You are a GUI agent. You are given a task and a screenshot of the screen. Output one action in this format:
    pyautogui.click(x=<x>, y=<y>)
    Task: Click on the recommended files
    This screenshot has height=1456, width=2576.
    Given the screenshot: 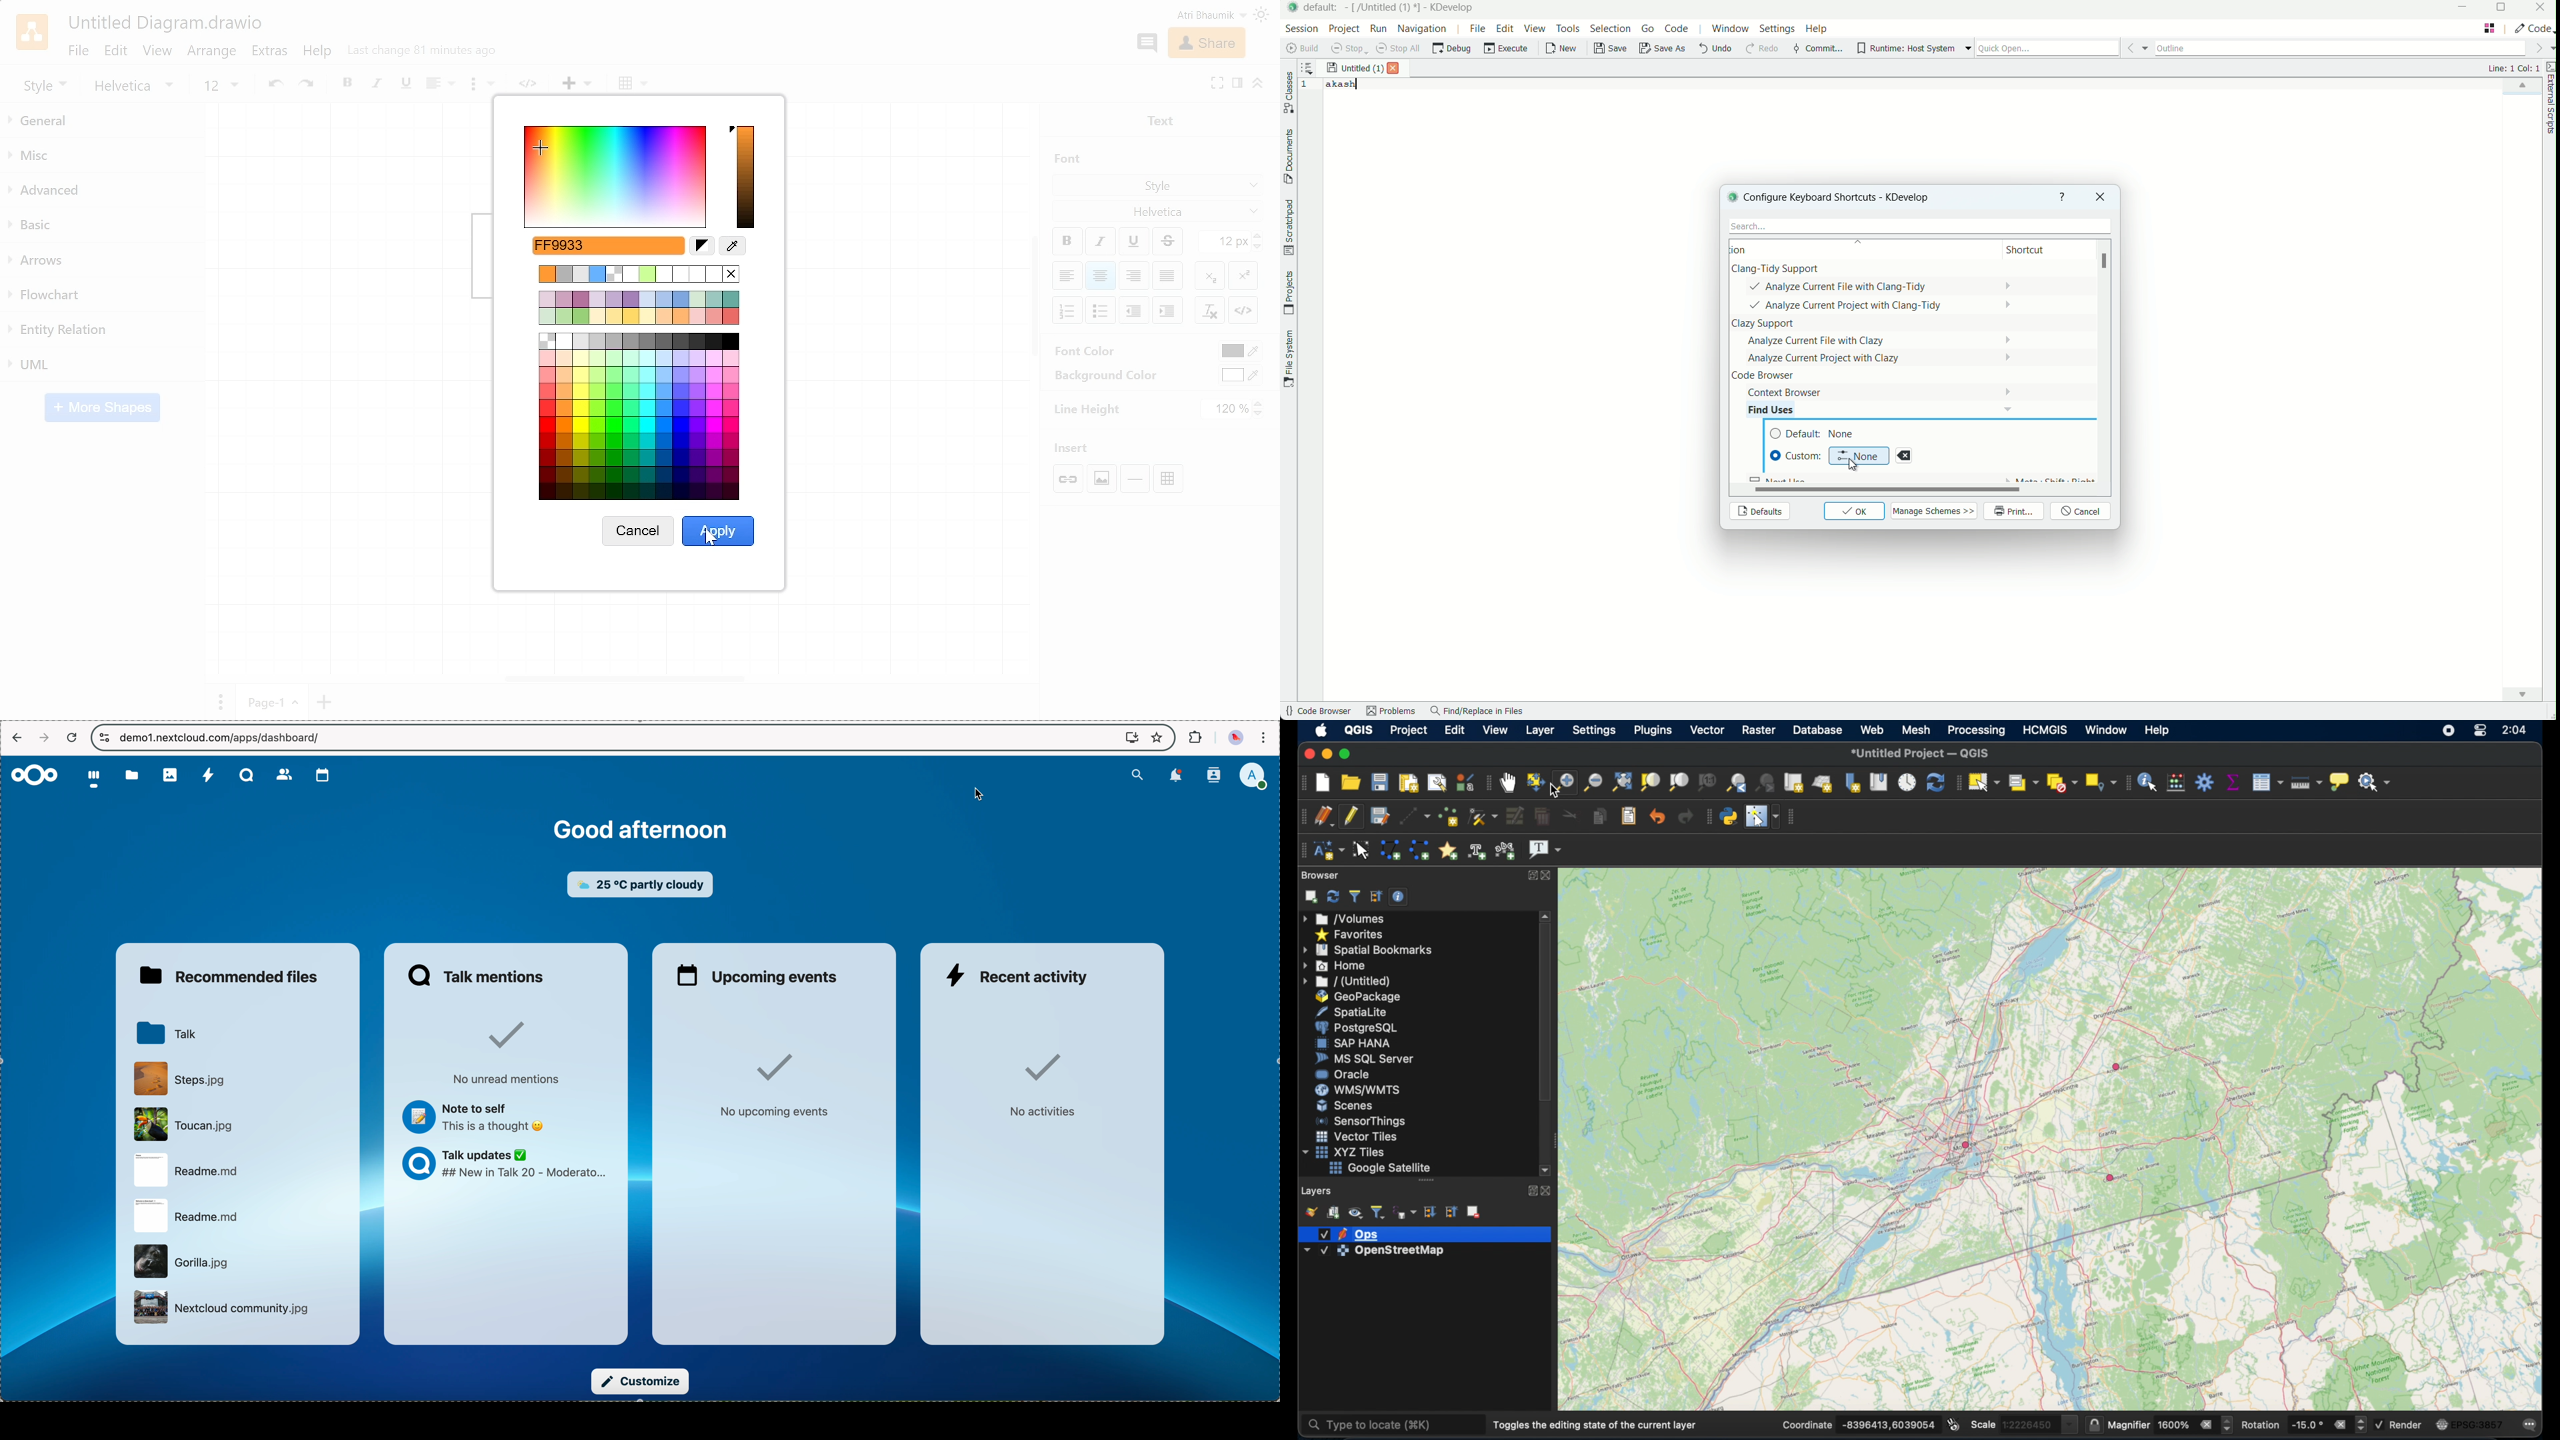 What is the action you would take?
    pyautogui.click(x=221, y=975)
    